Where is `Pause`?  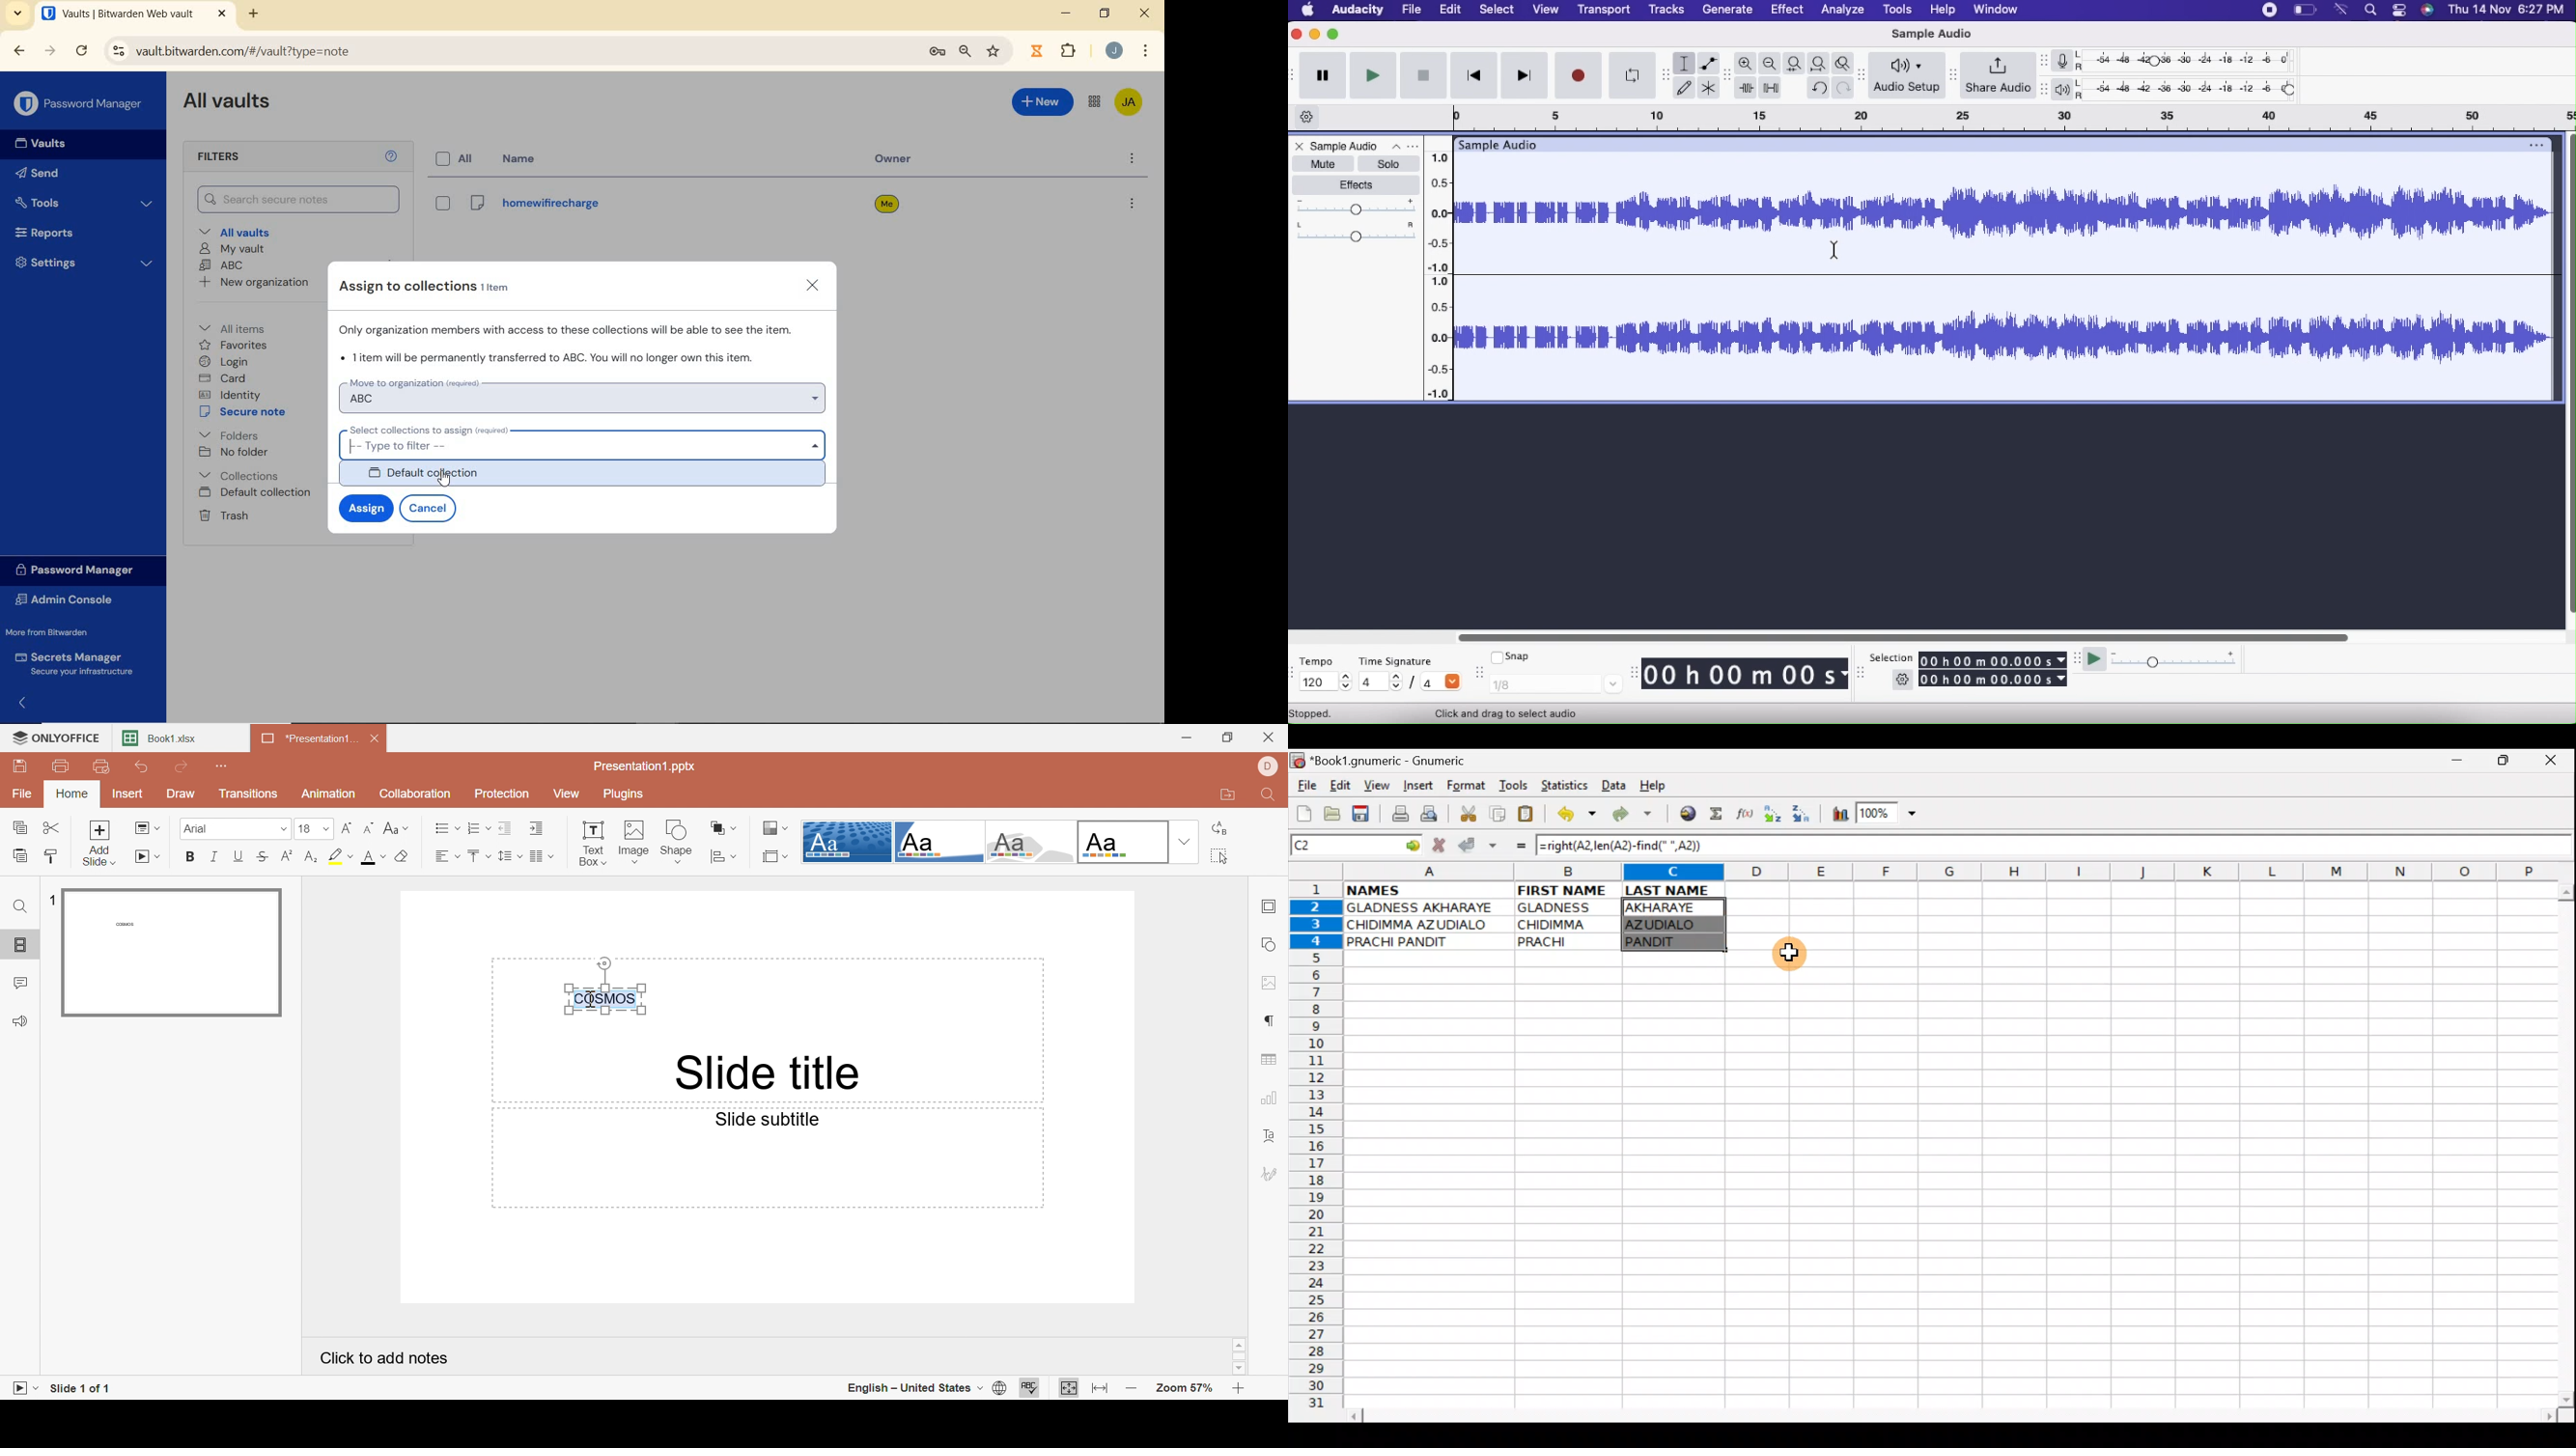 Pause is located at coordinates (1325, 76).